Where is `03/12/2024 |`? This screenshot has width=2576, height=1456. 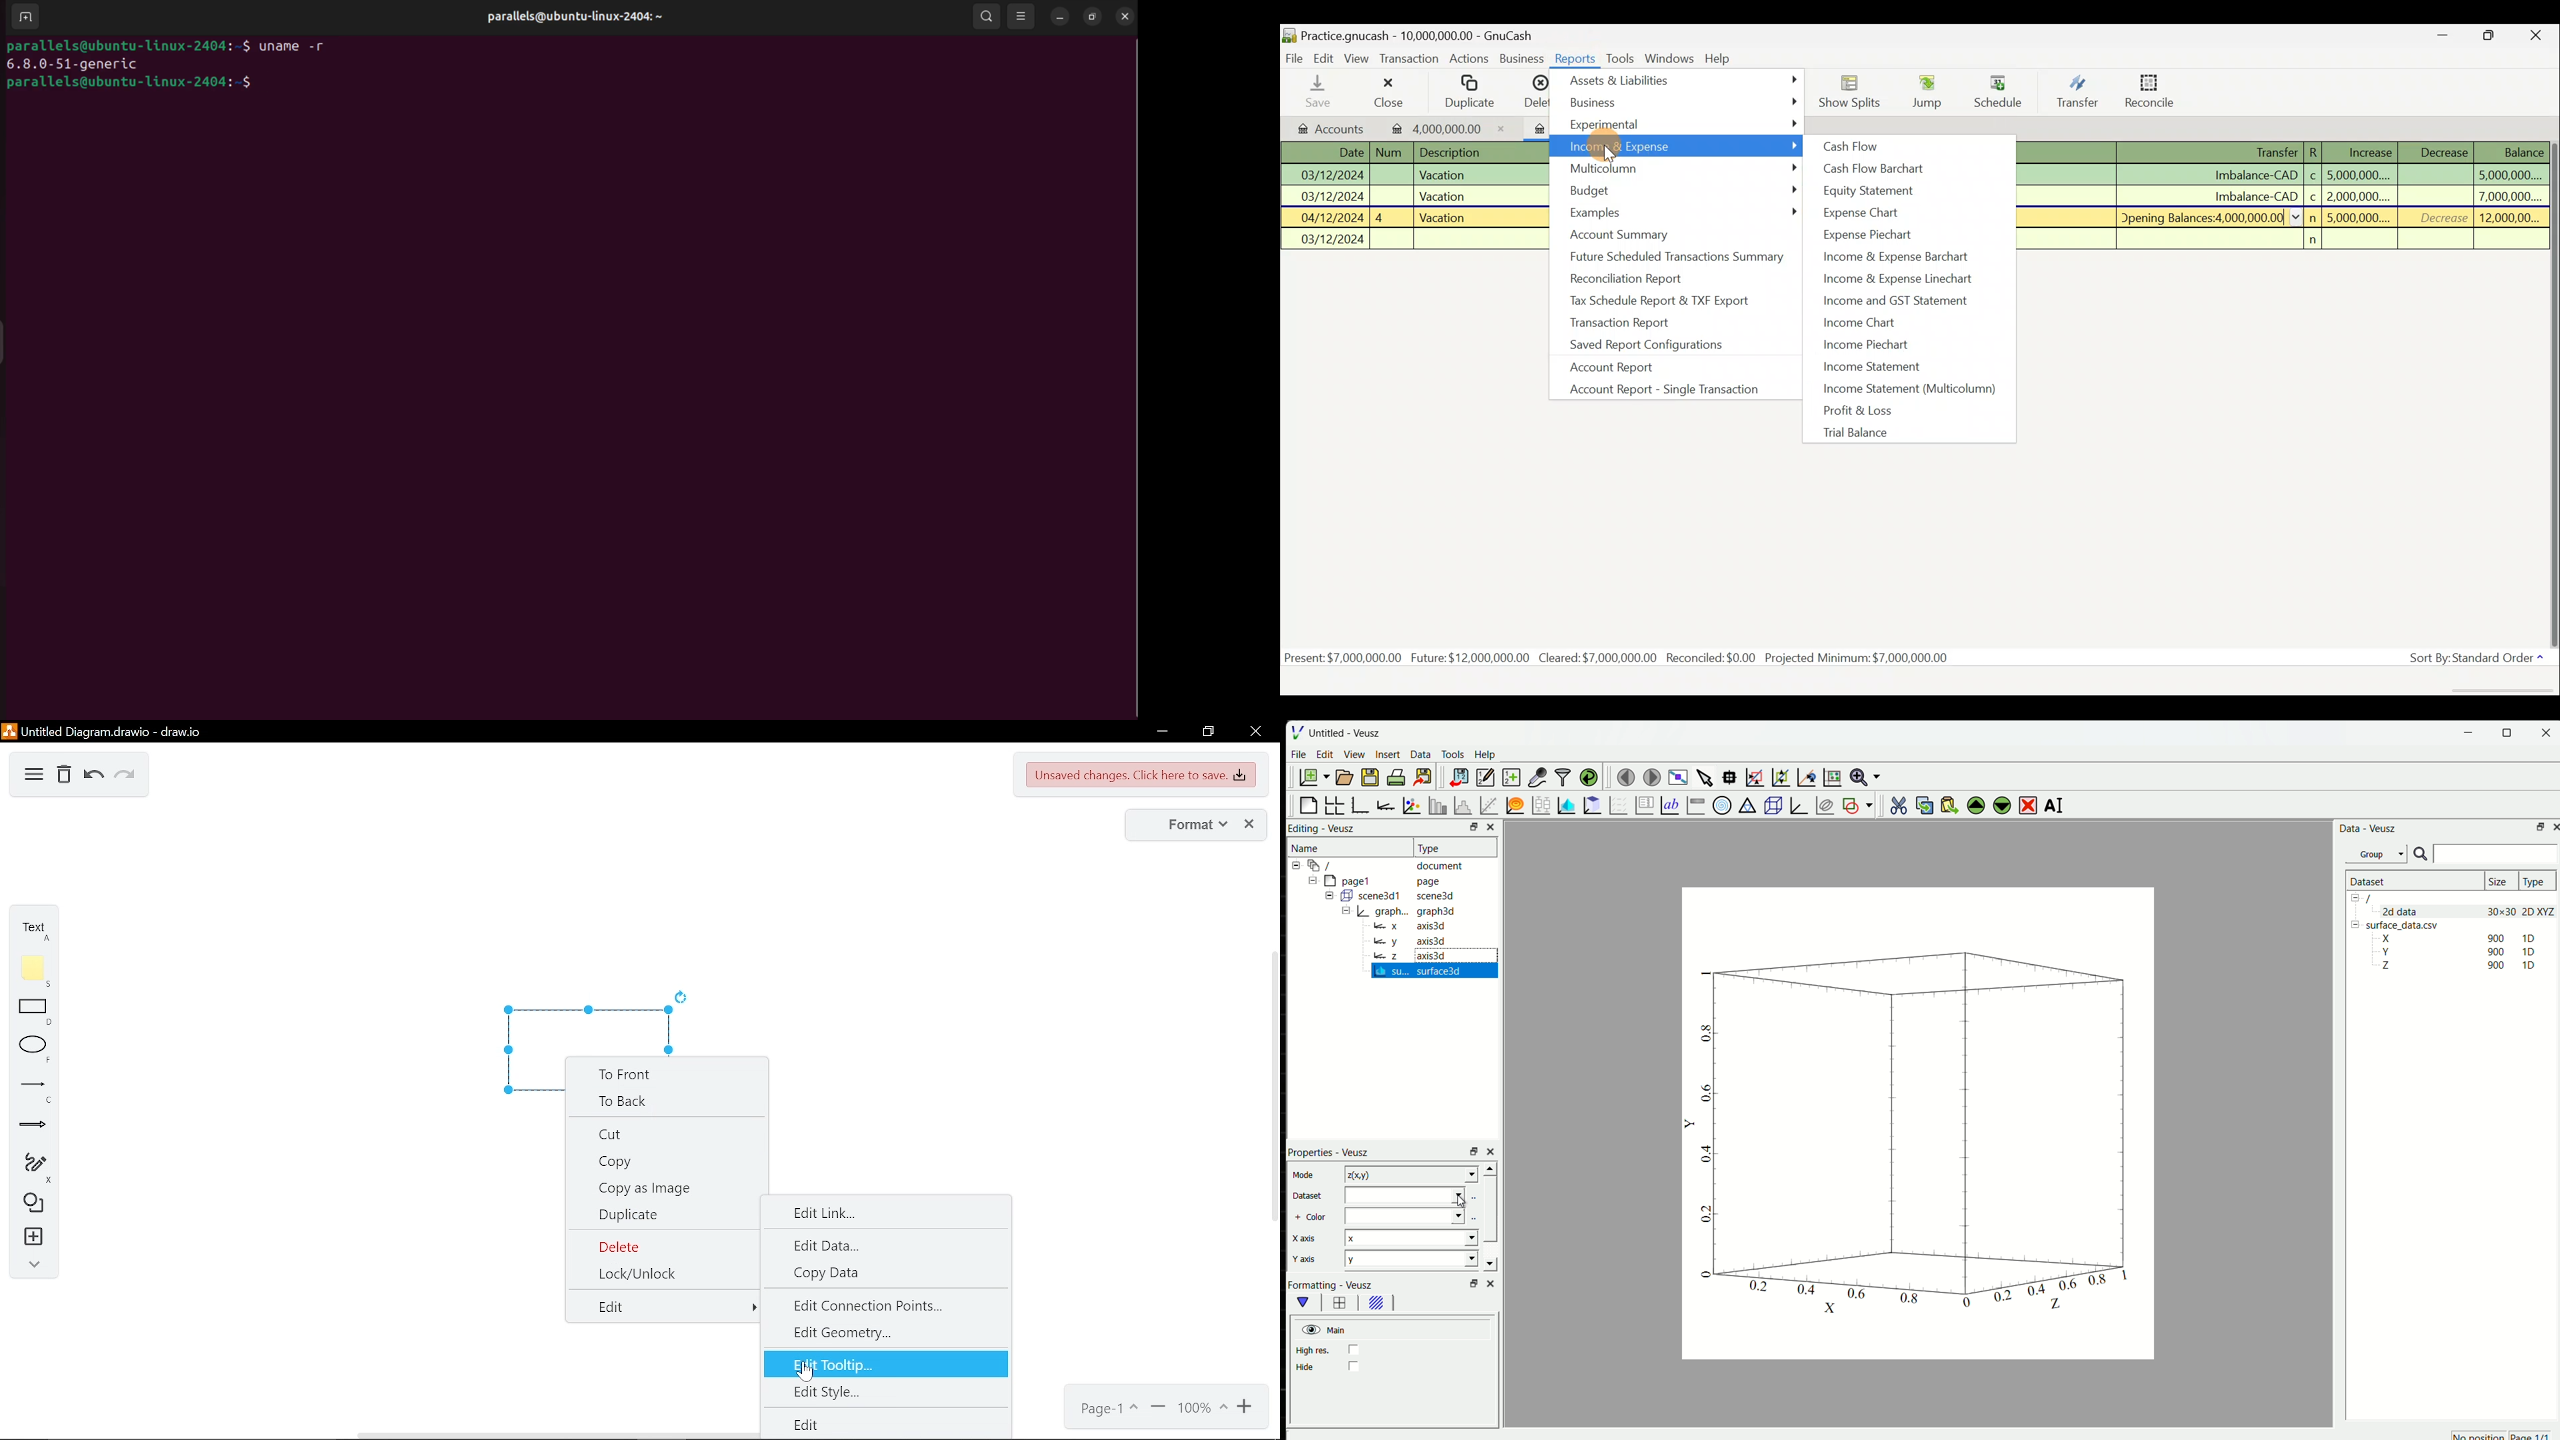 03/12/2024 | is located at coordinates (1335, 174).